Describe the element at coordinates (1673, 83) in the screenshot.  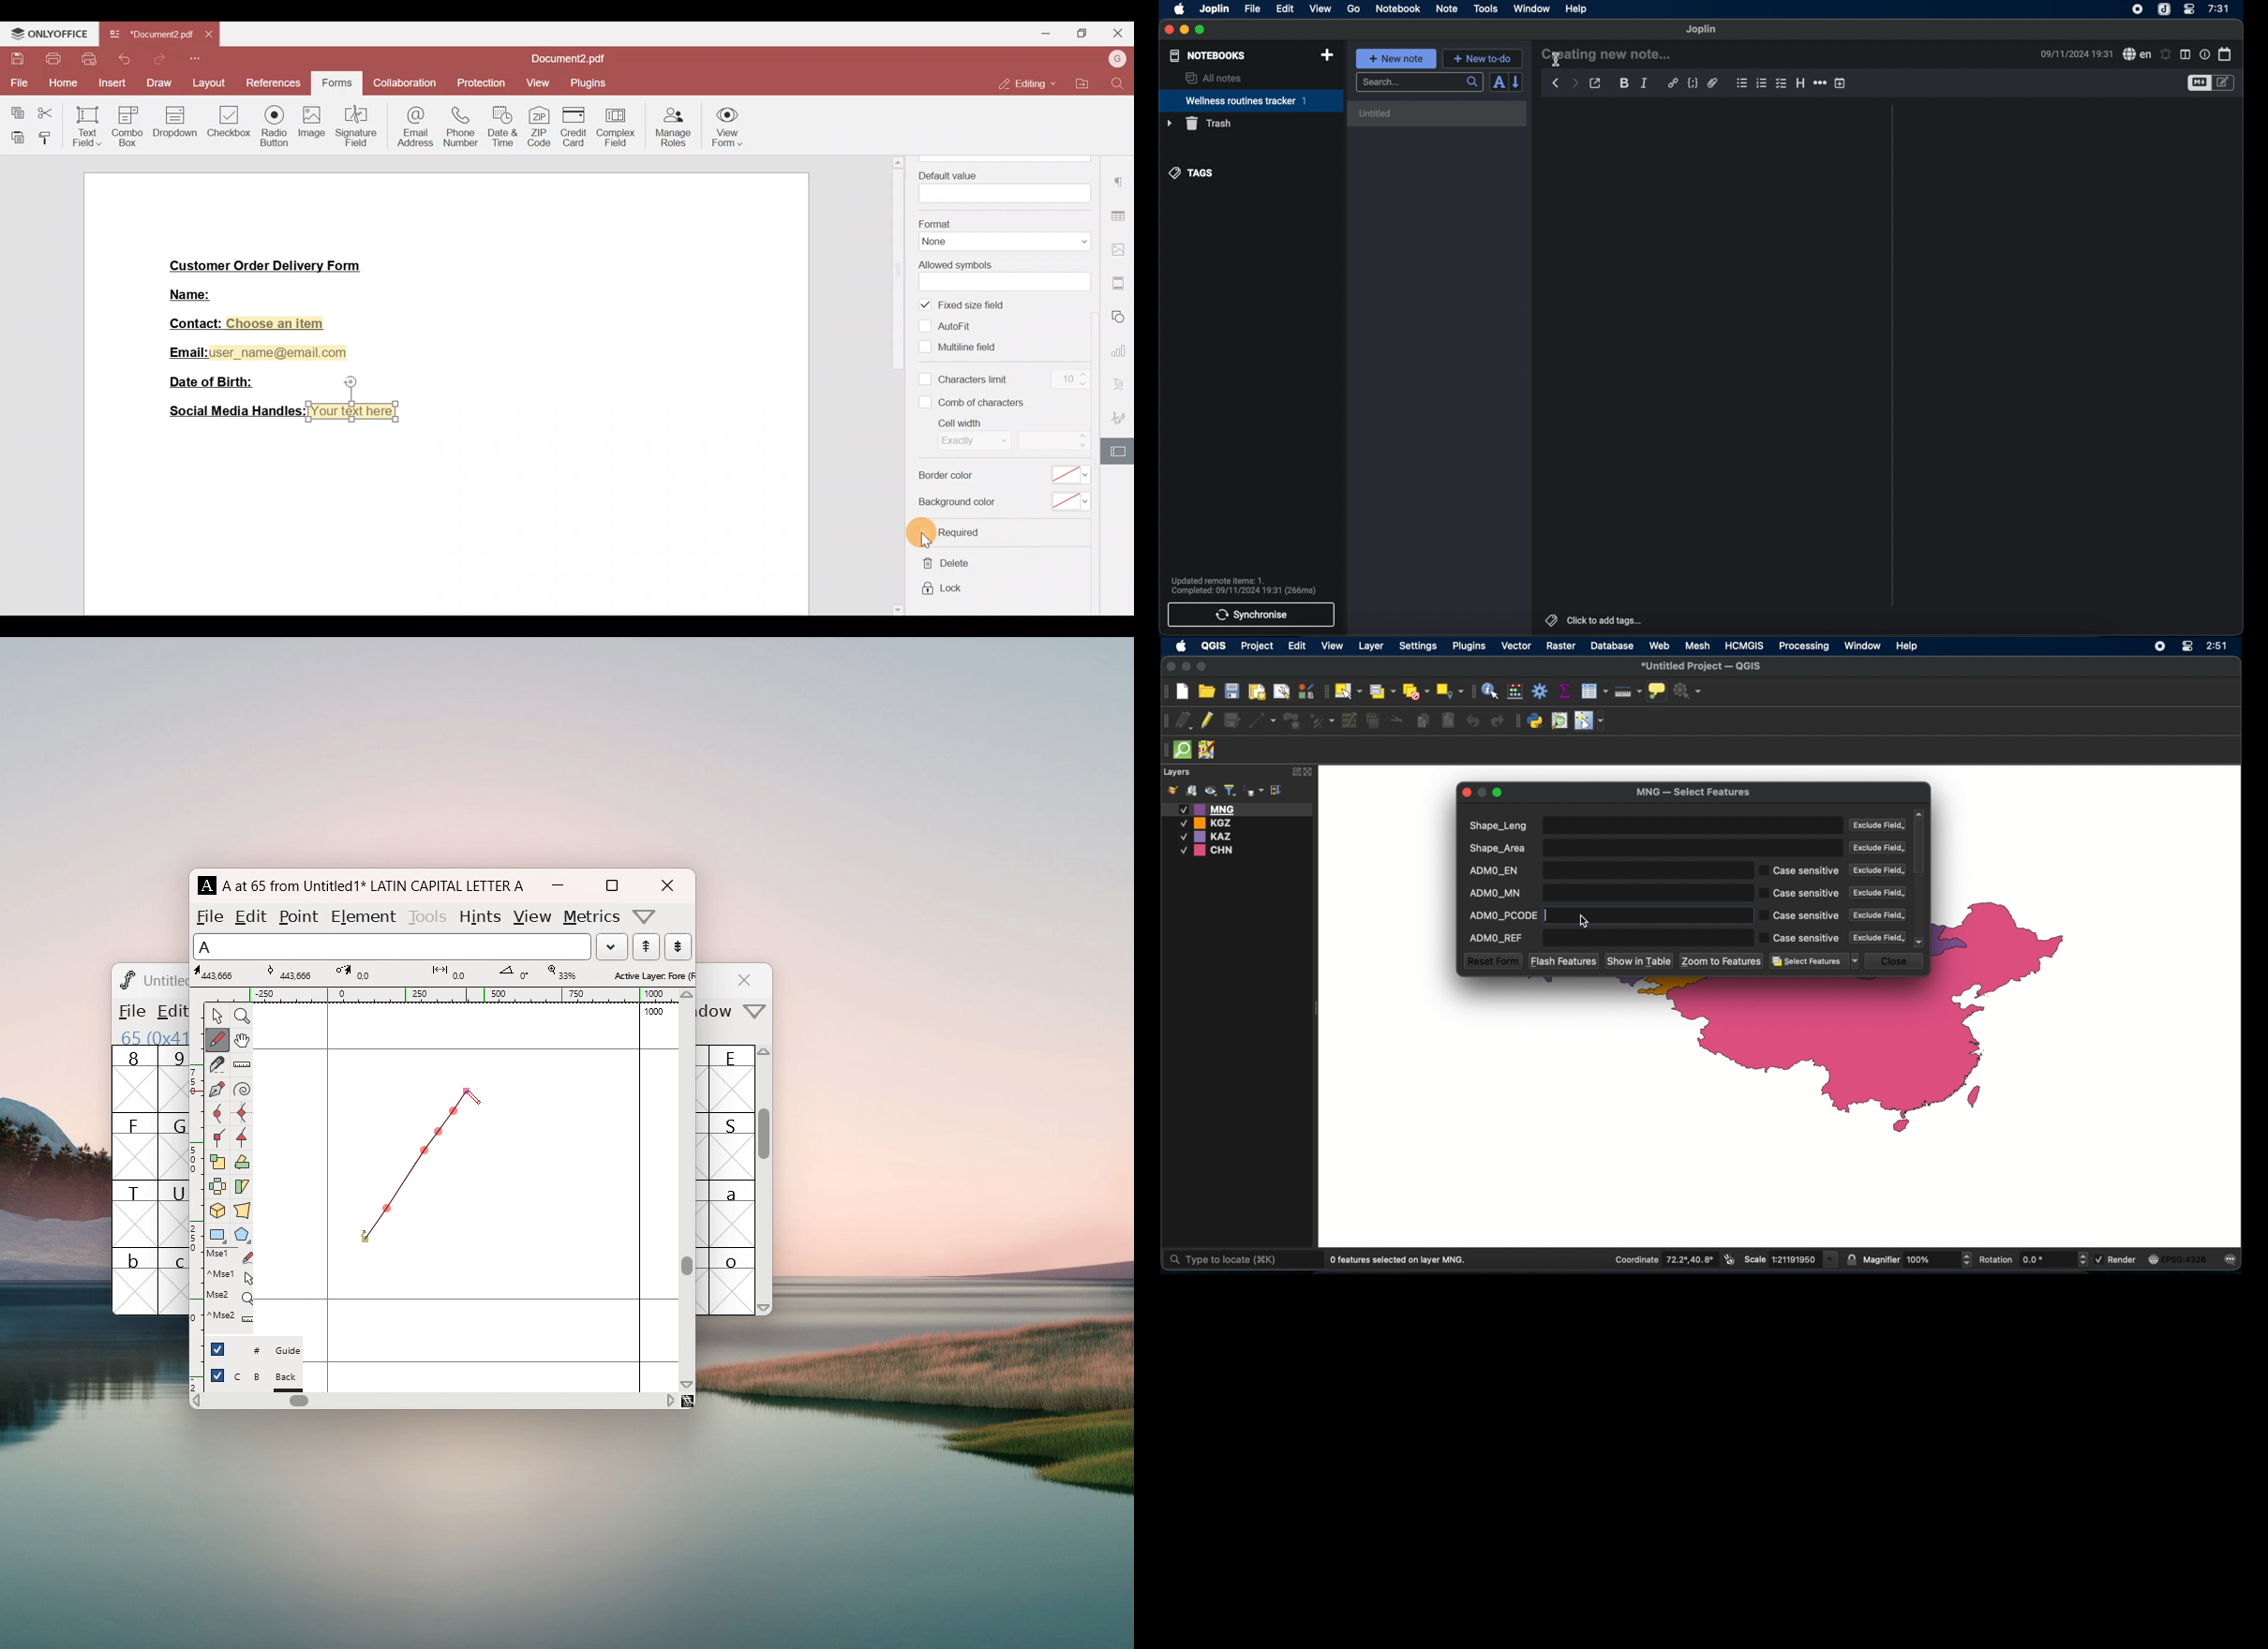
I see `hyperlink` at that location.